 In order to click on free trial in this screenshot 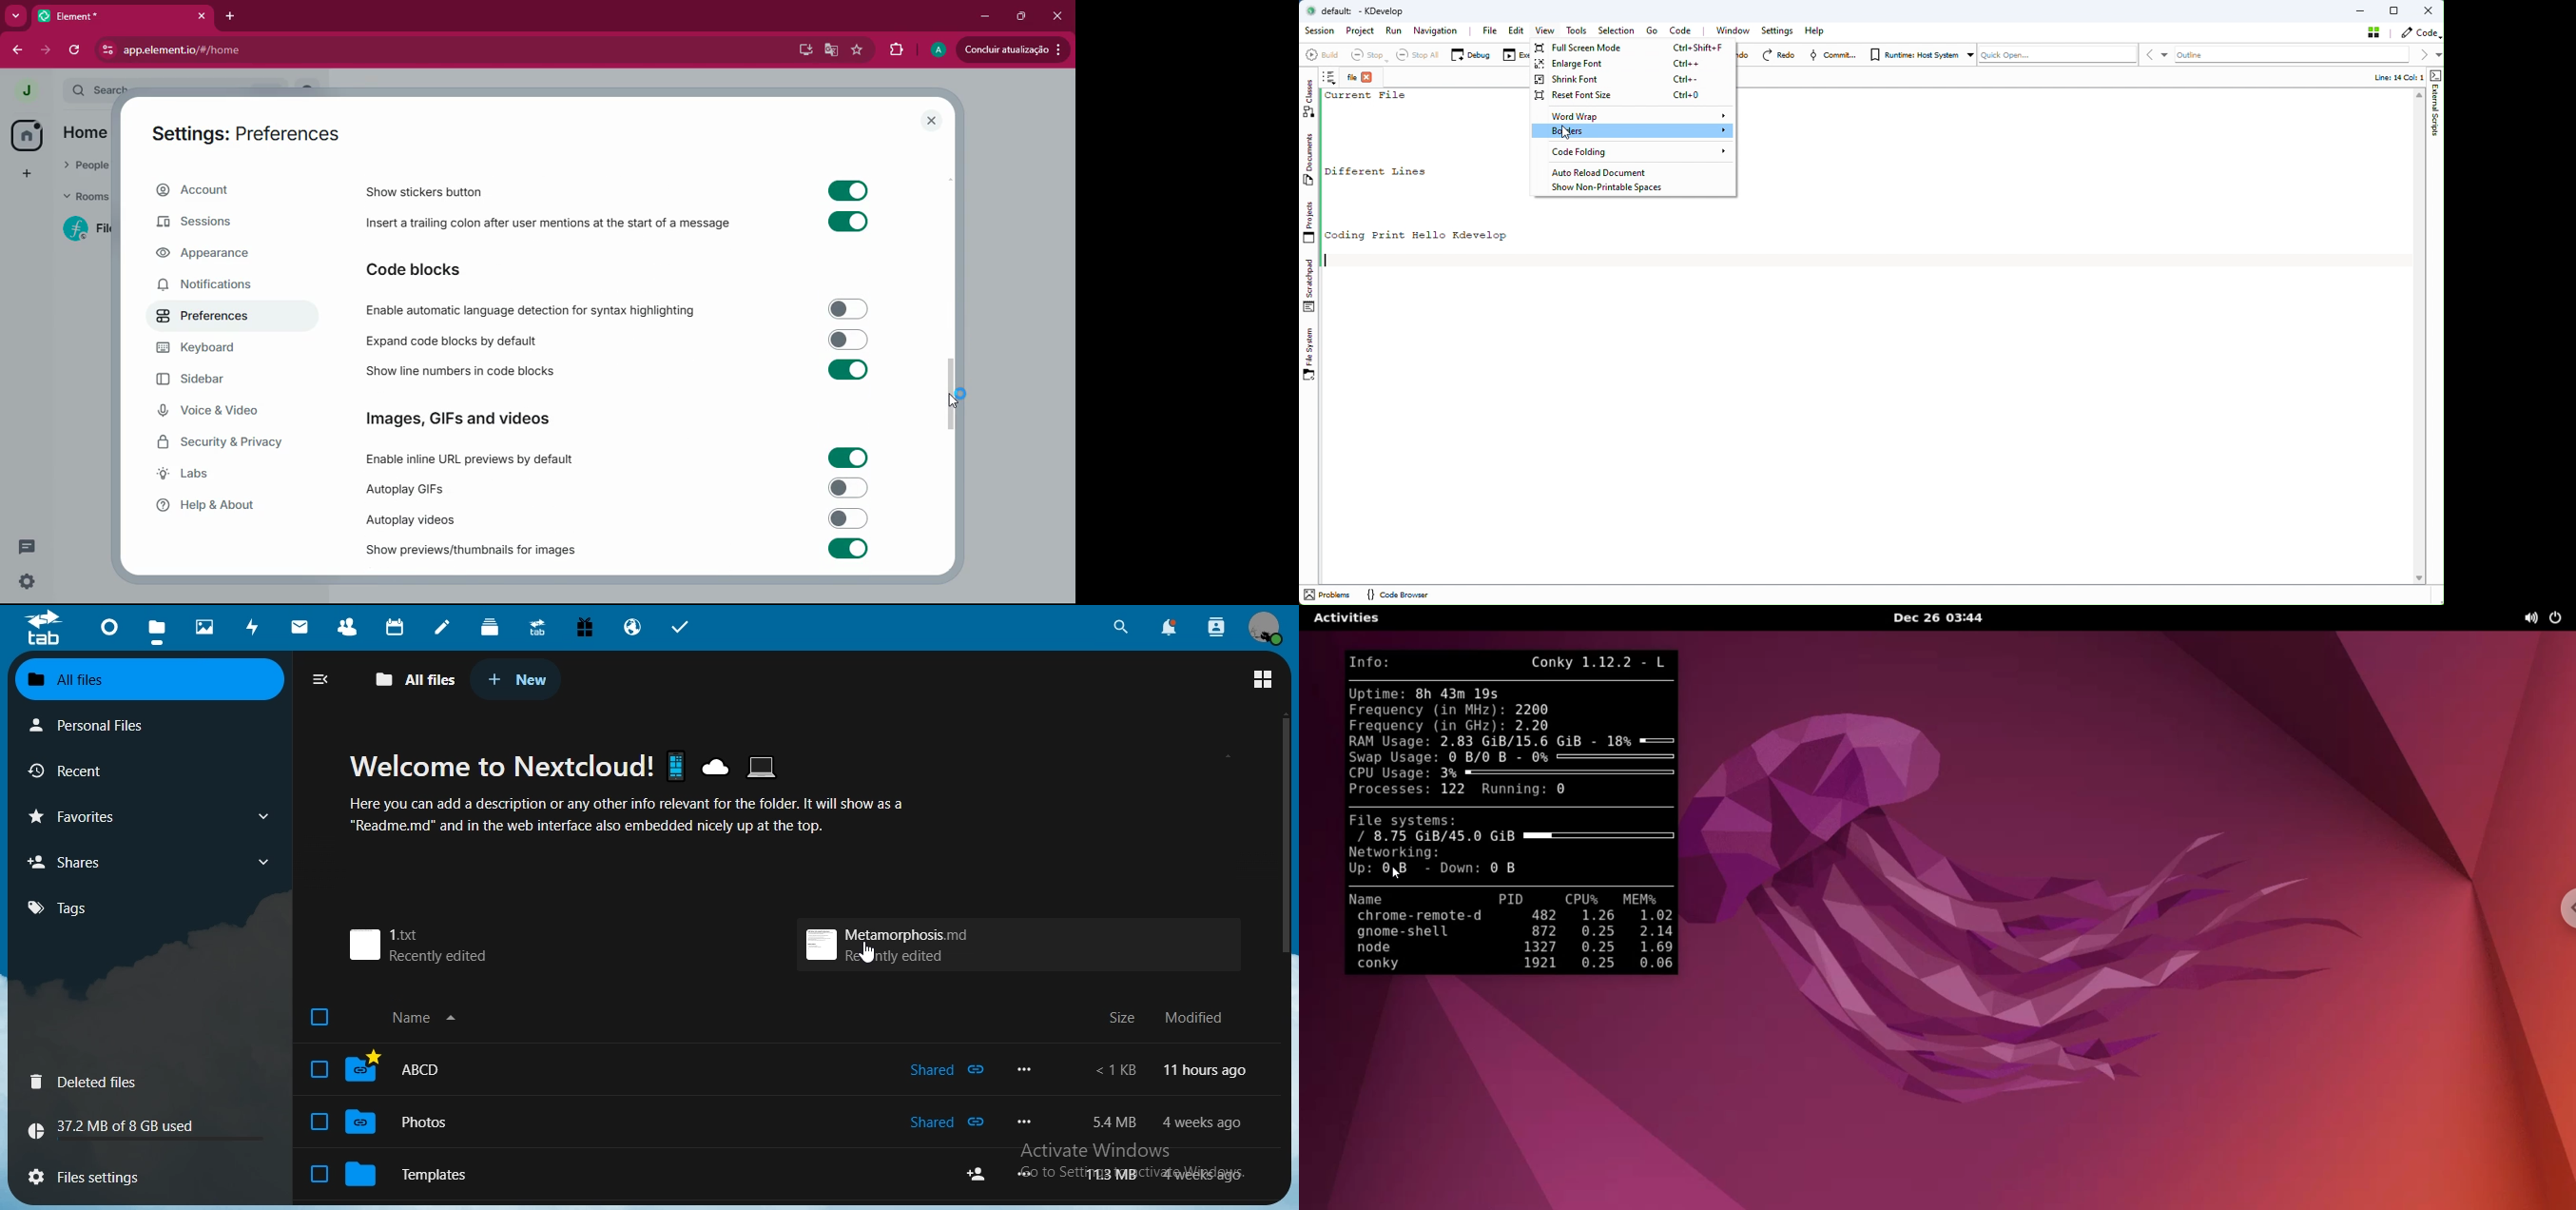, I will do `click(585, 627)`.